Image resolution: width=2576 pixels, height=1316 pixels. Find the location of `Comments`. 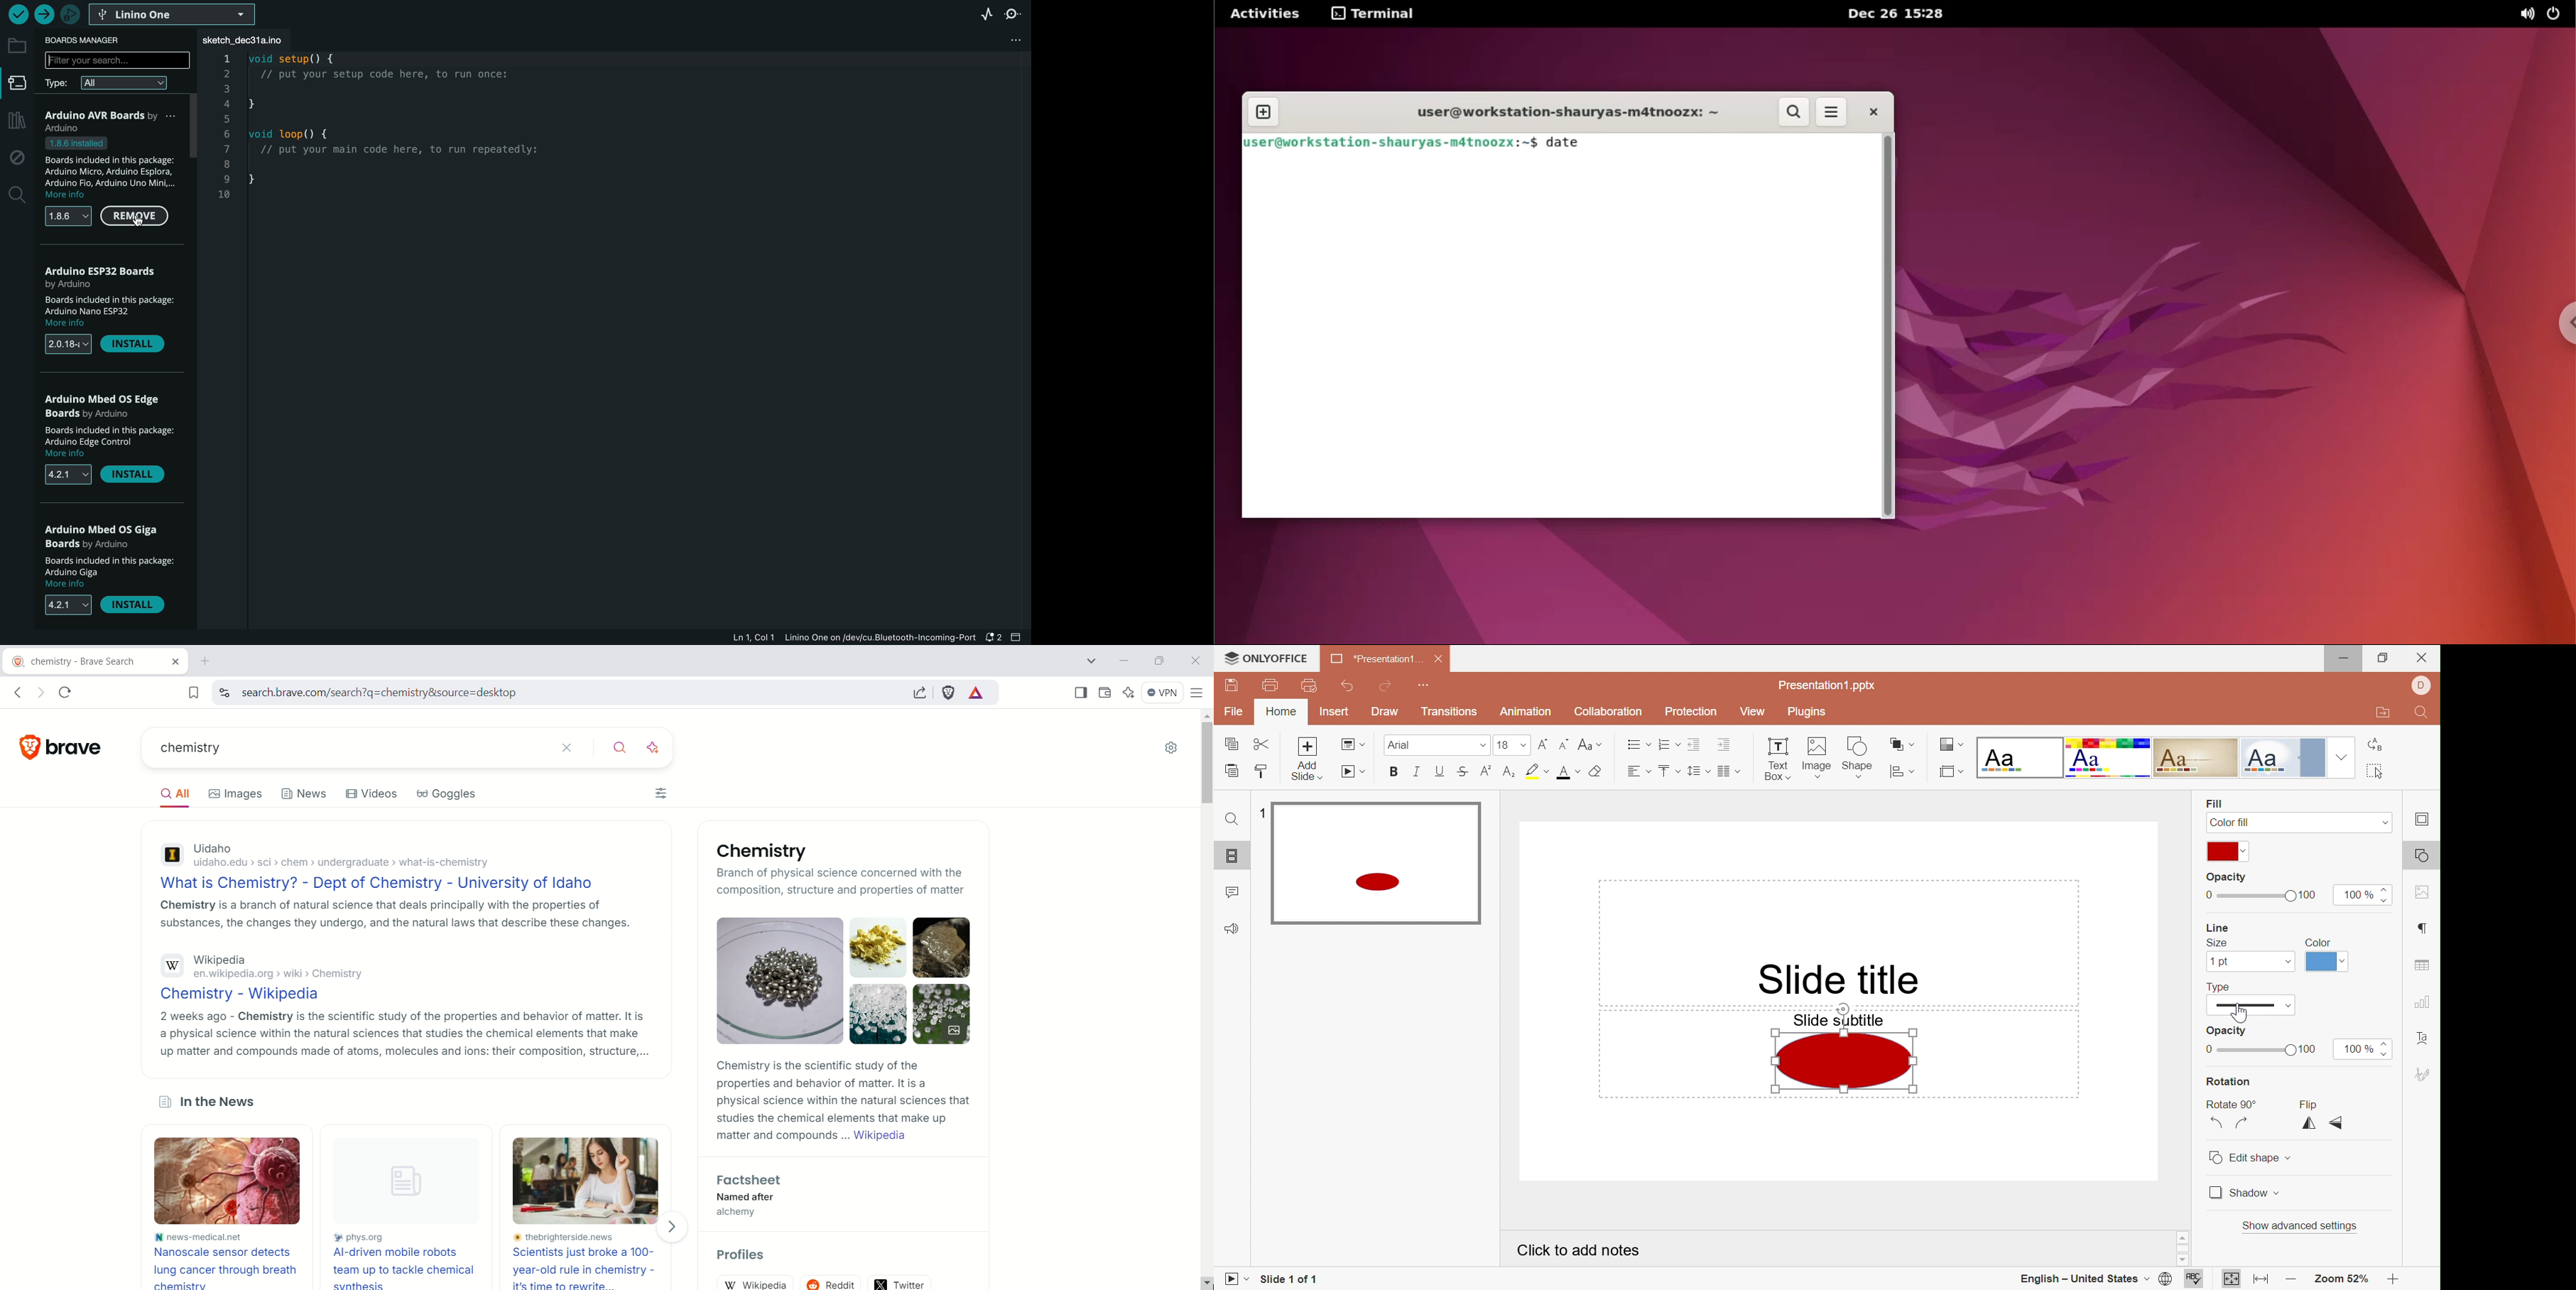

Comments is located at coordinates (1234, 893).